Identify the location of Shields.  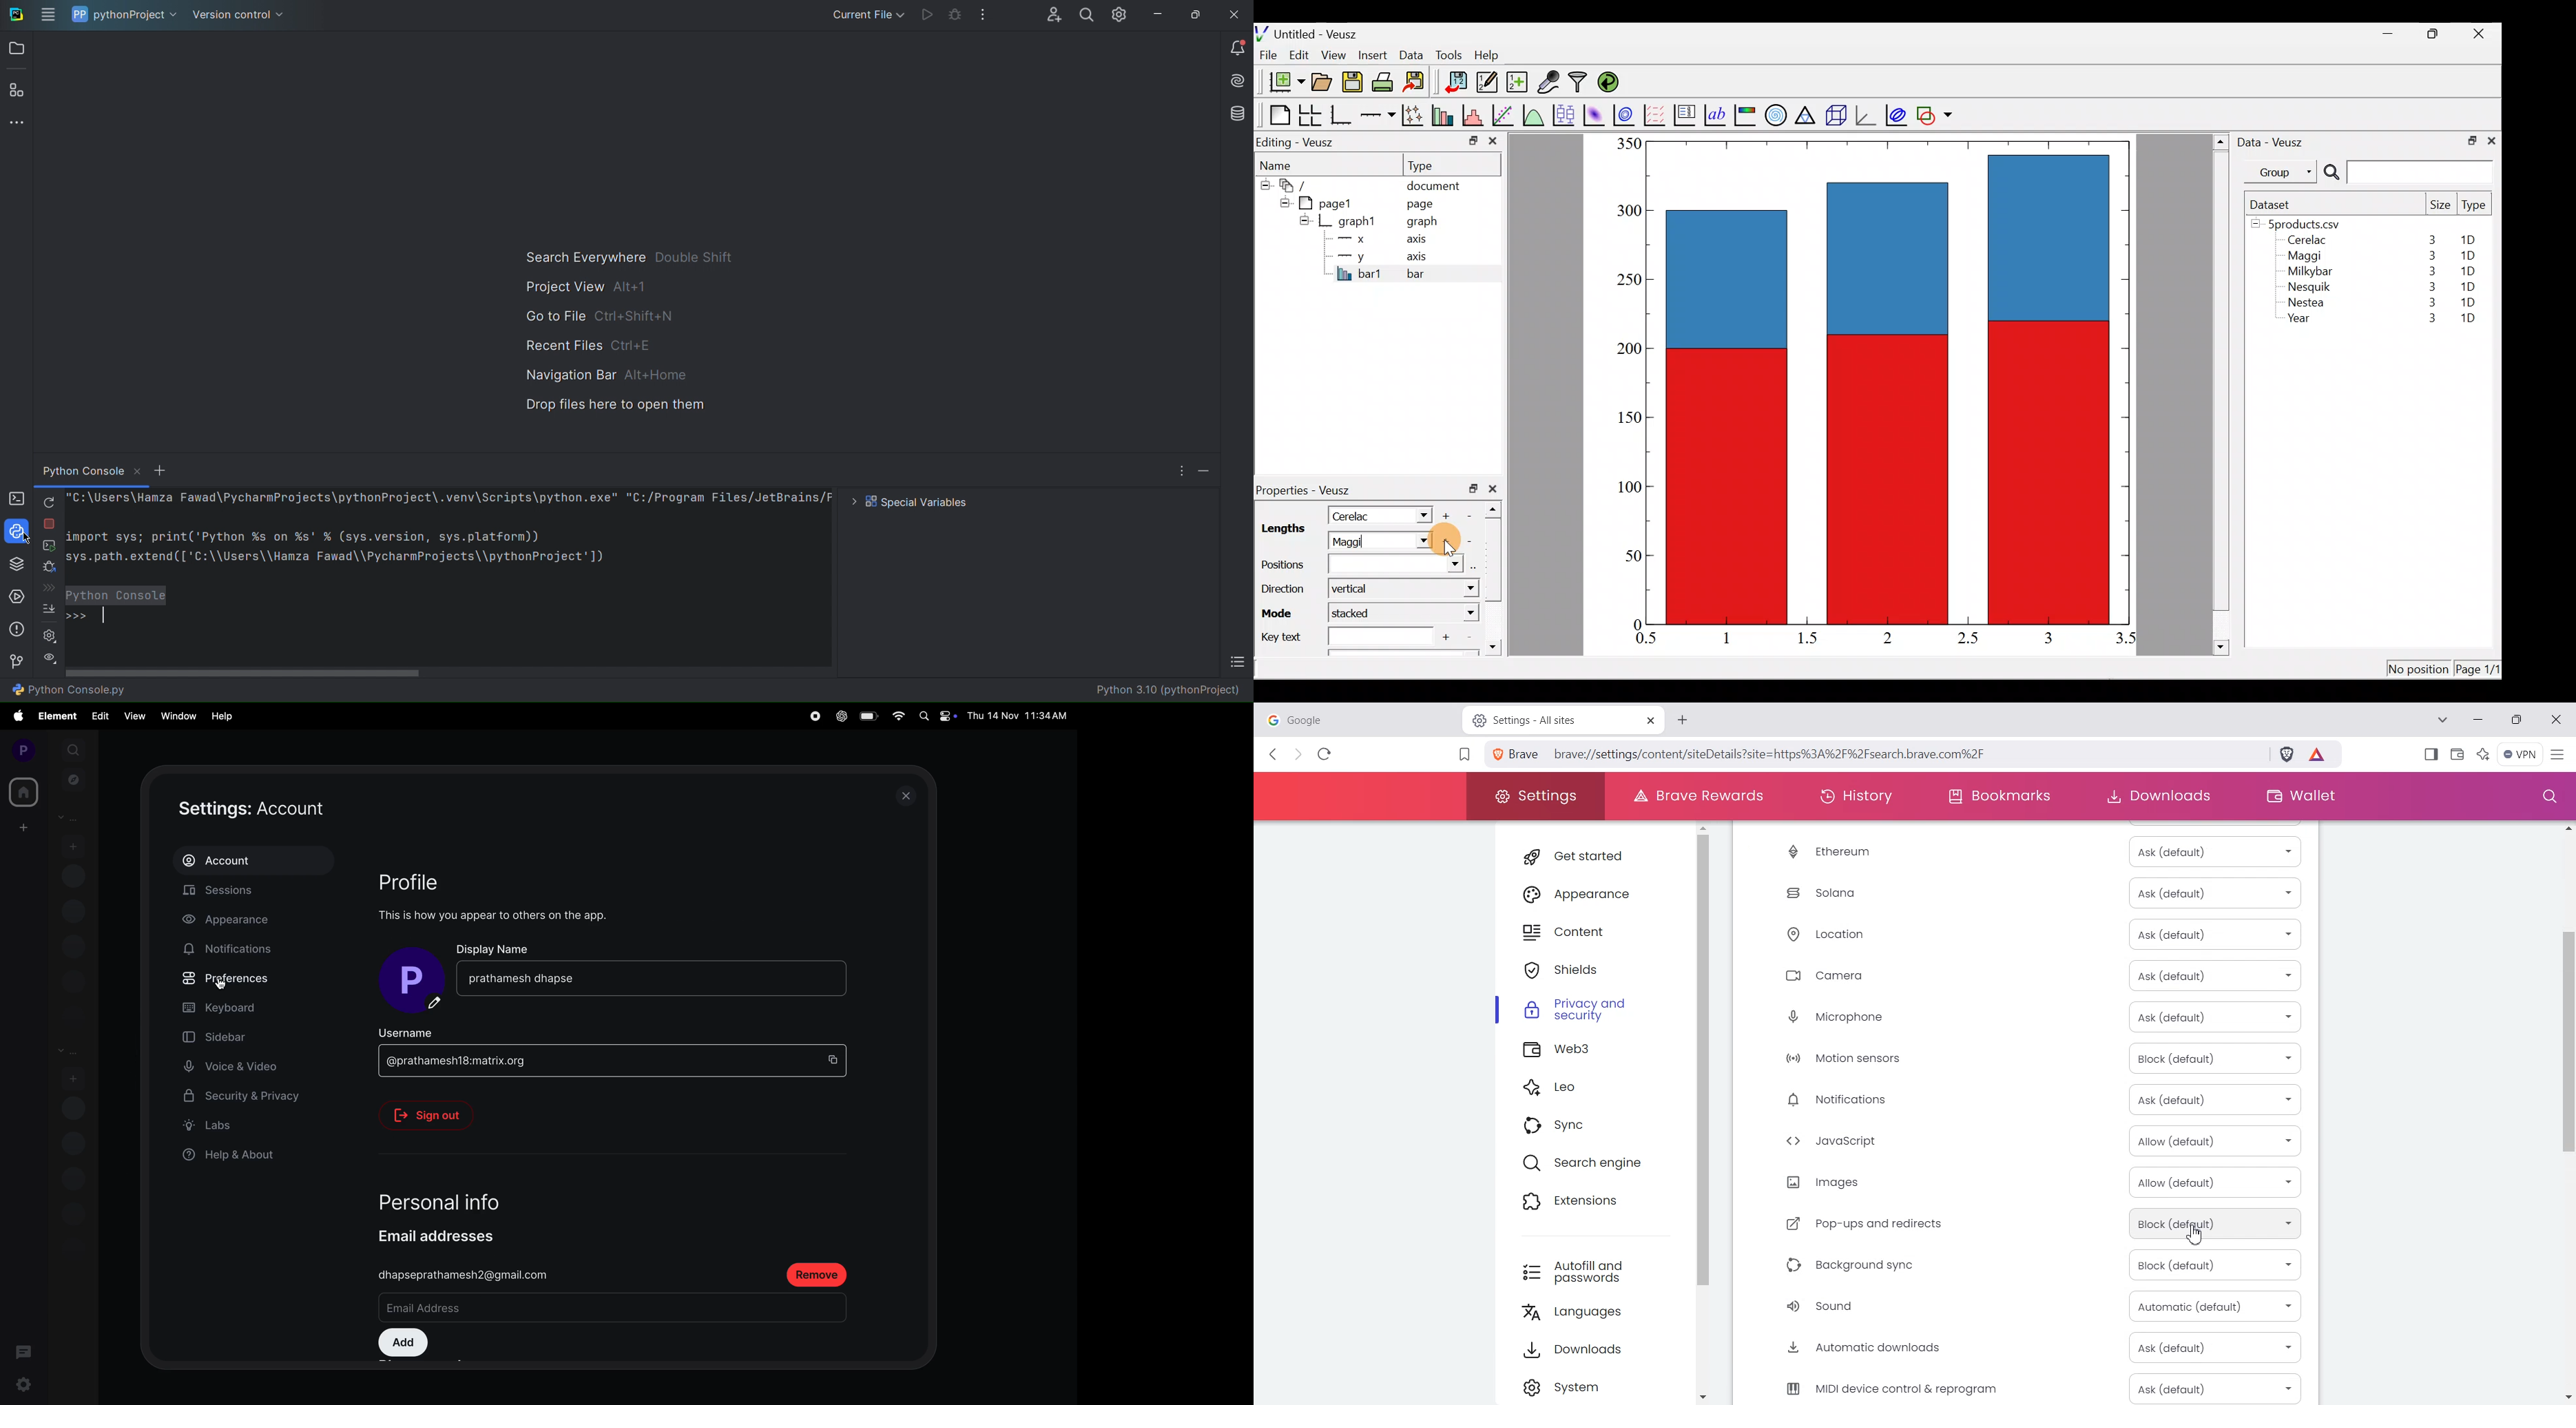
(1595, 970).